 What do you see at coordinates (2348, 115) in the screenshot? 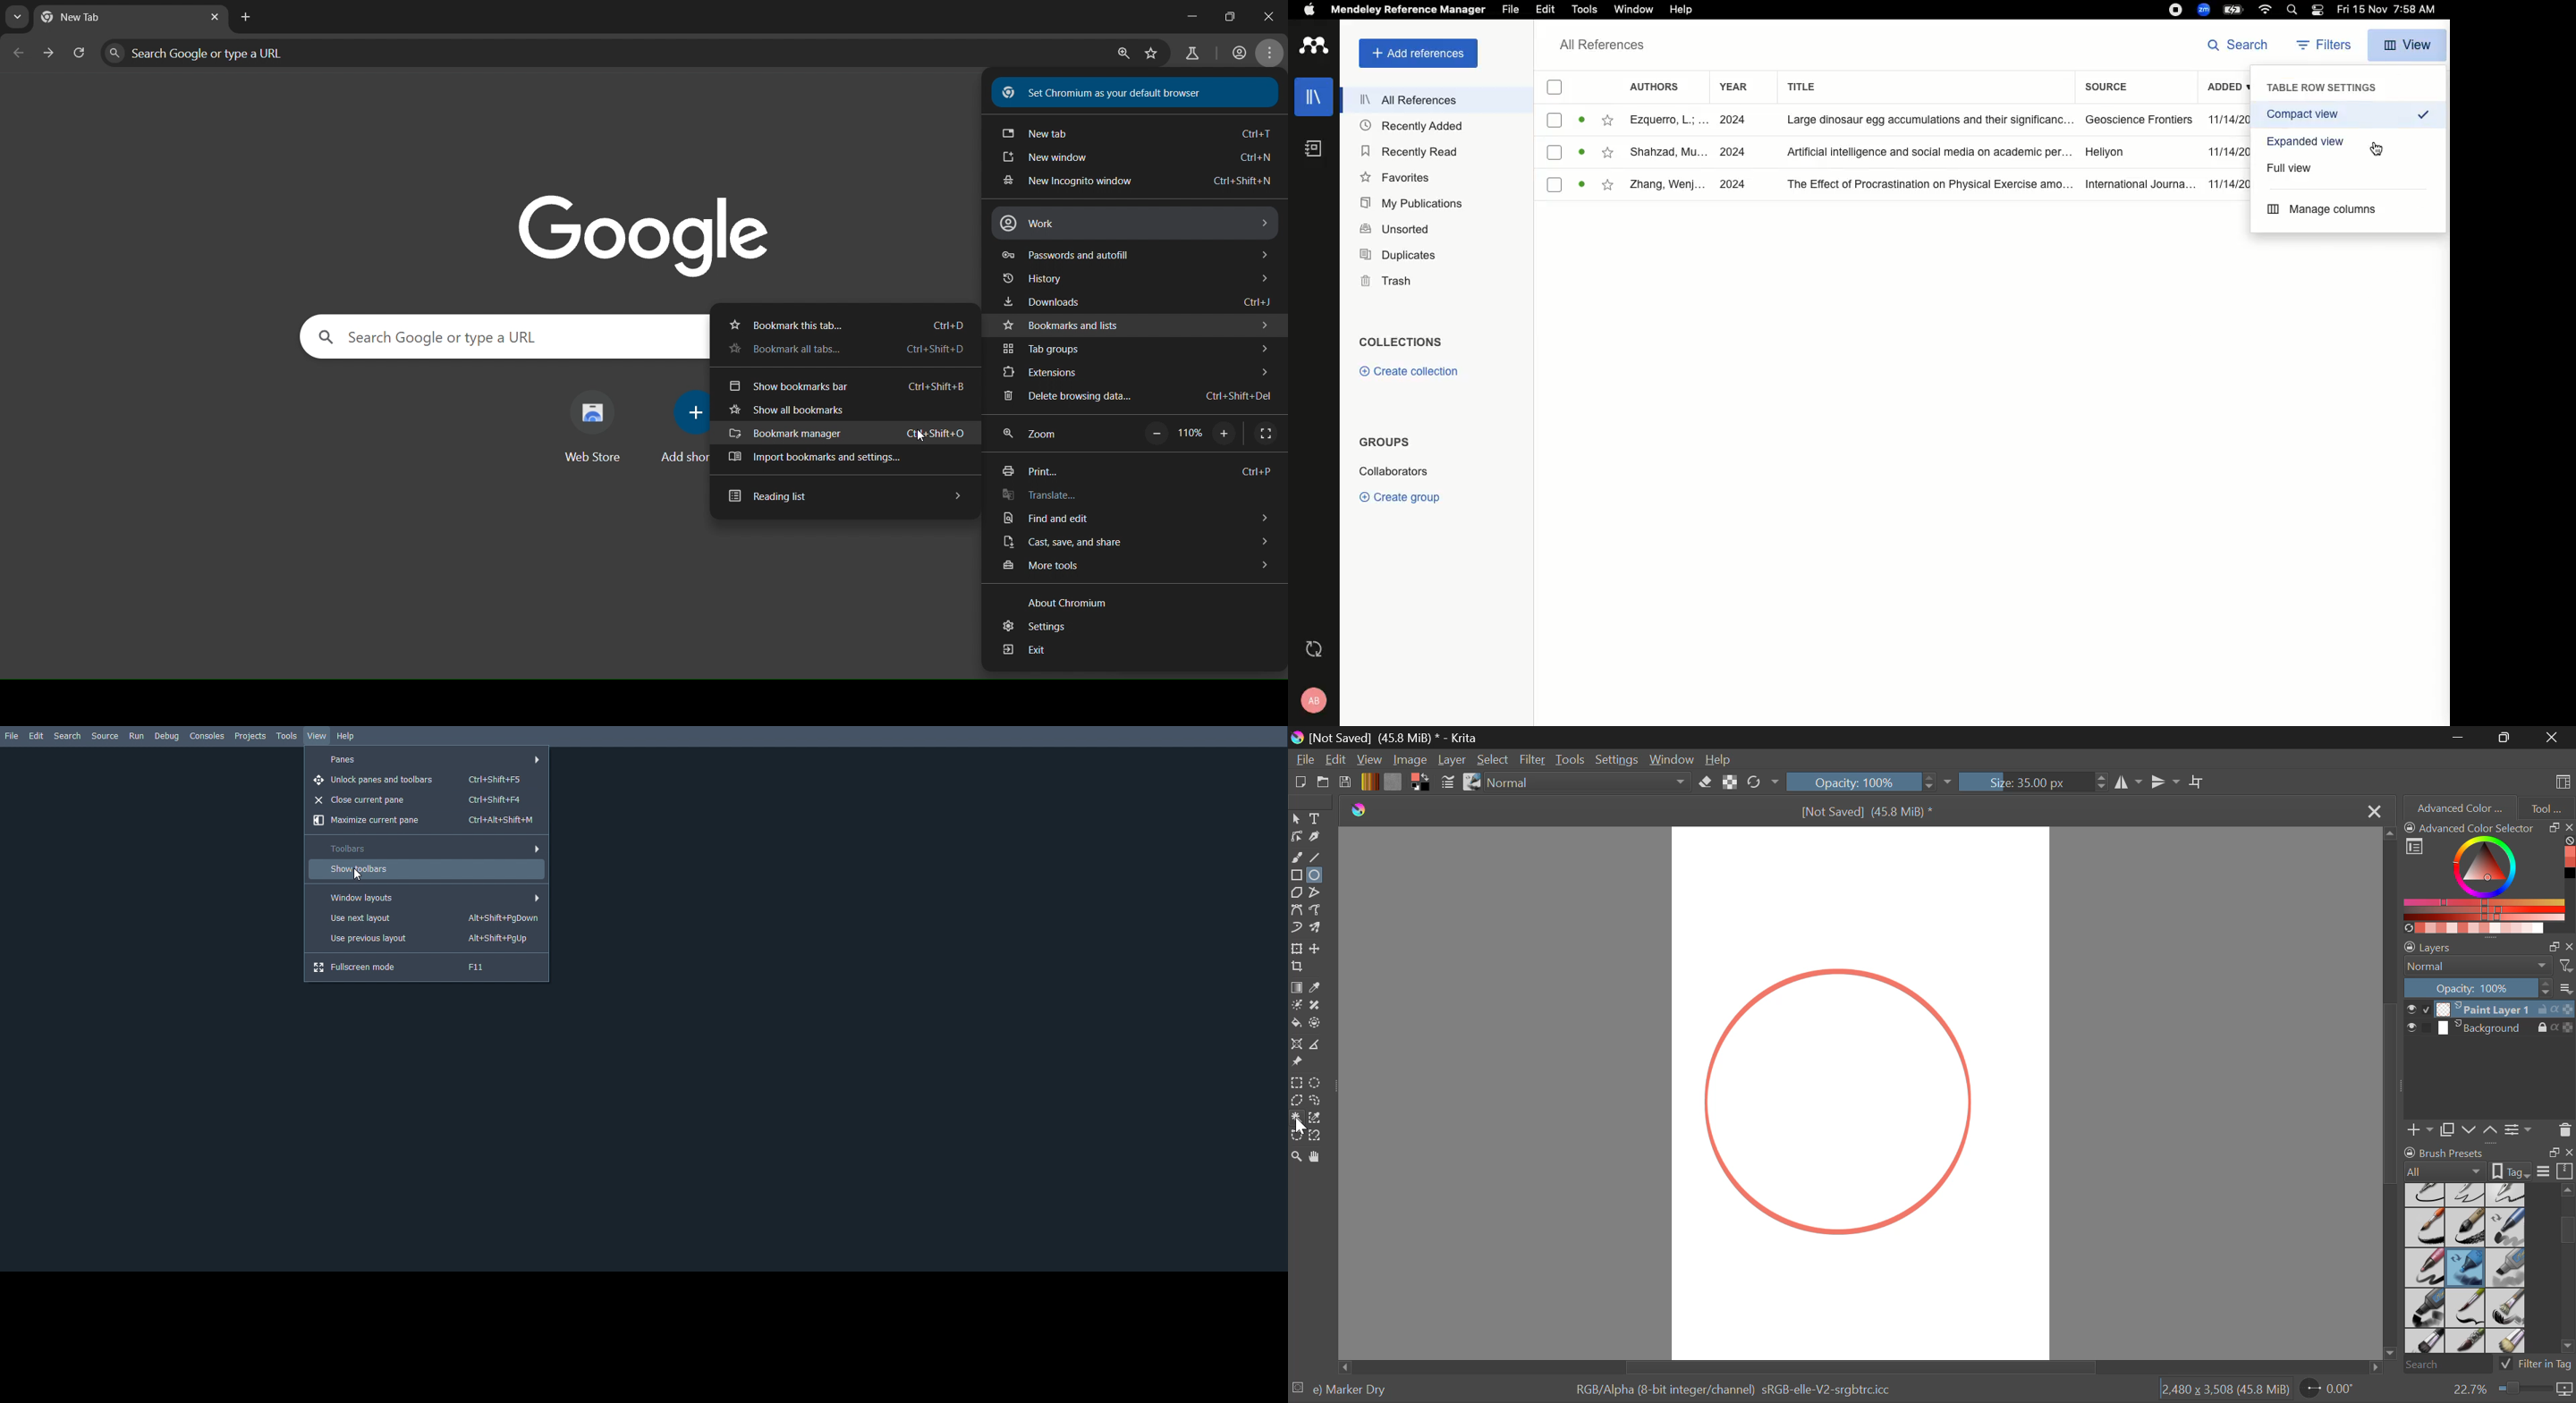
I see `Compact view` at bounding box center [2348, 115].